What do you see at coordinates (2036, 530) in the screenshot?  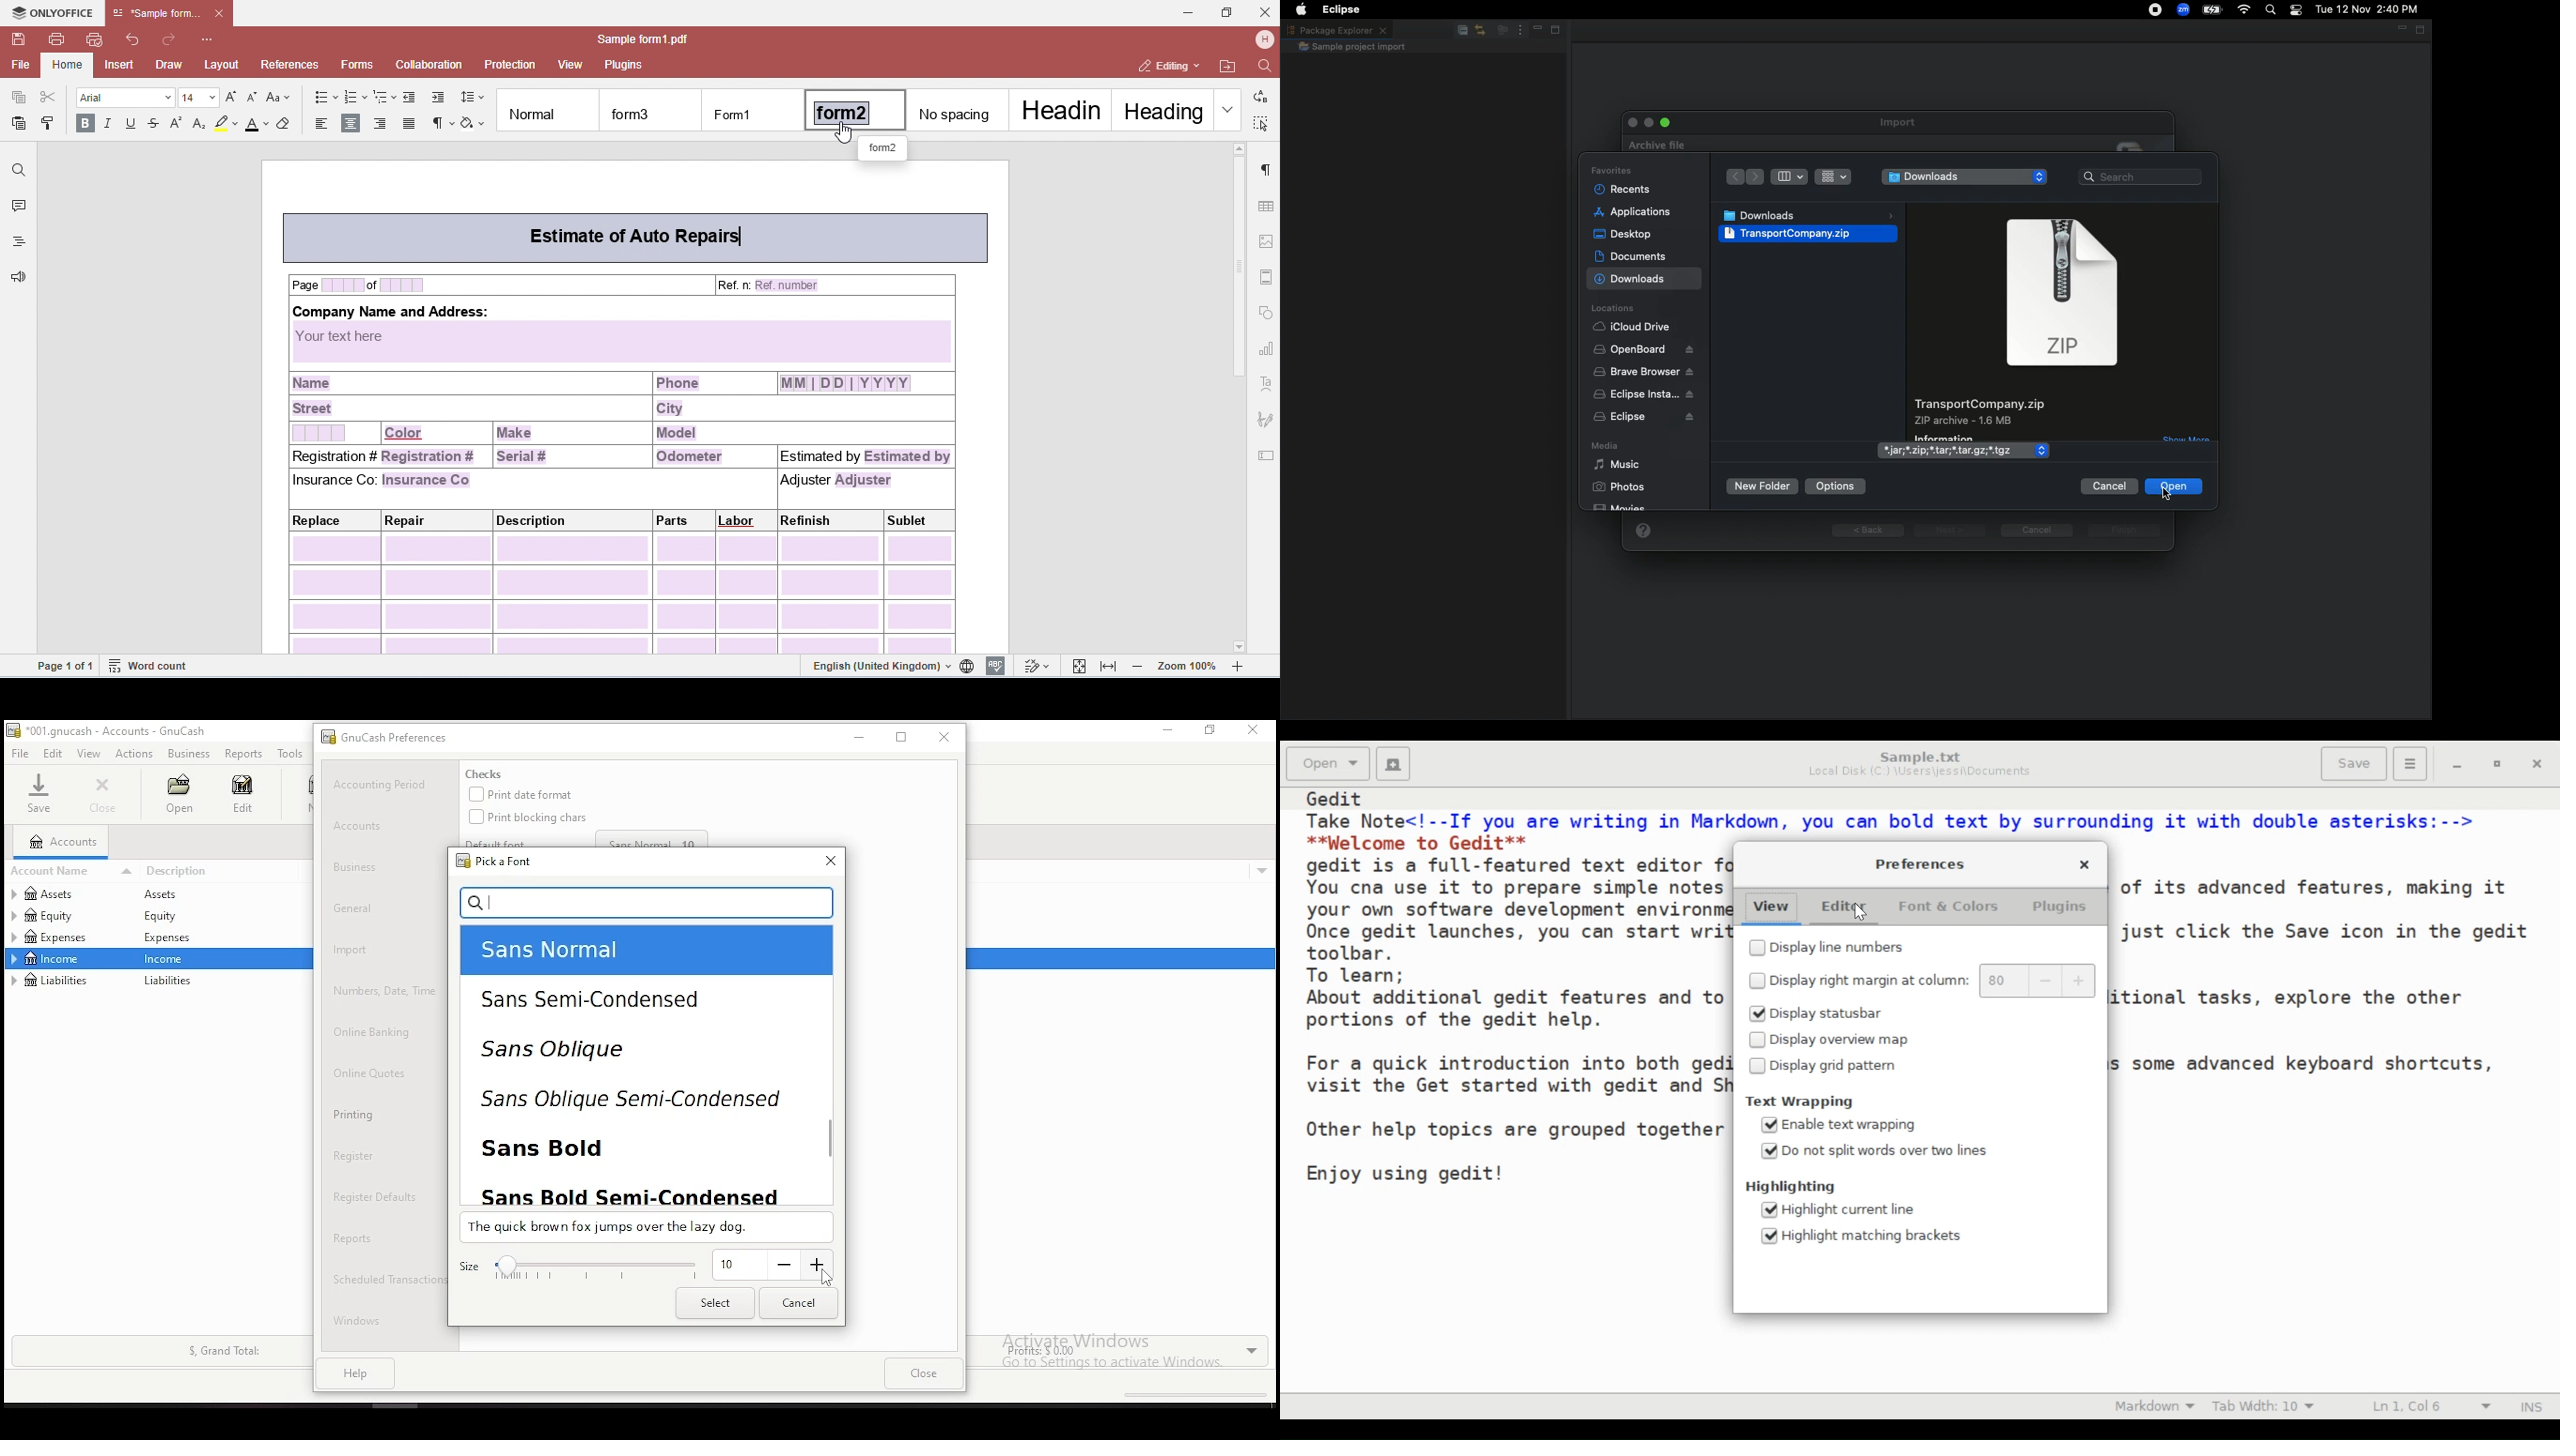 I see `Cancel` at bounding box center [2036, 530].